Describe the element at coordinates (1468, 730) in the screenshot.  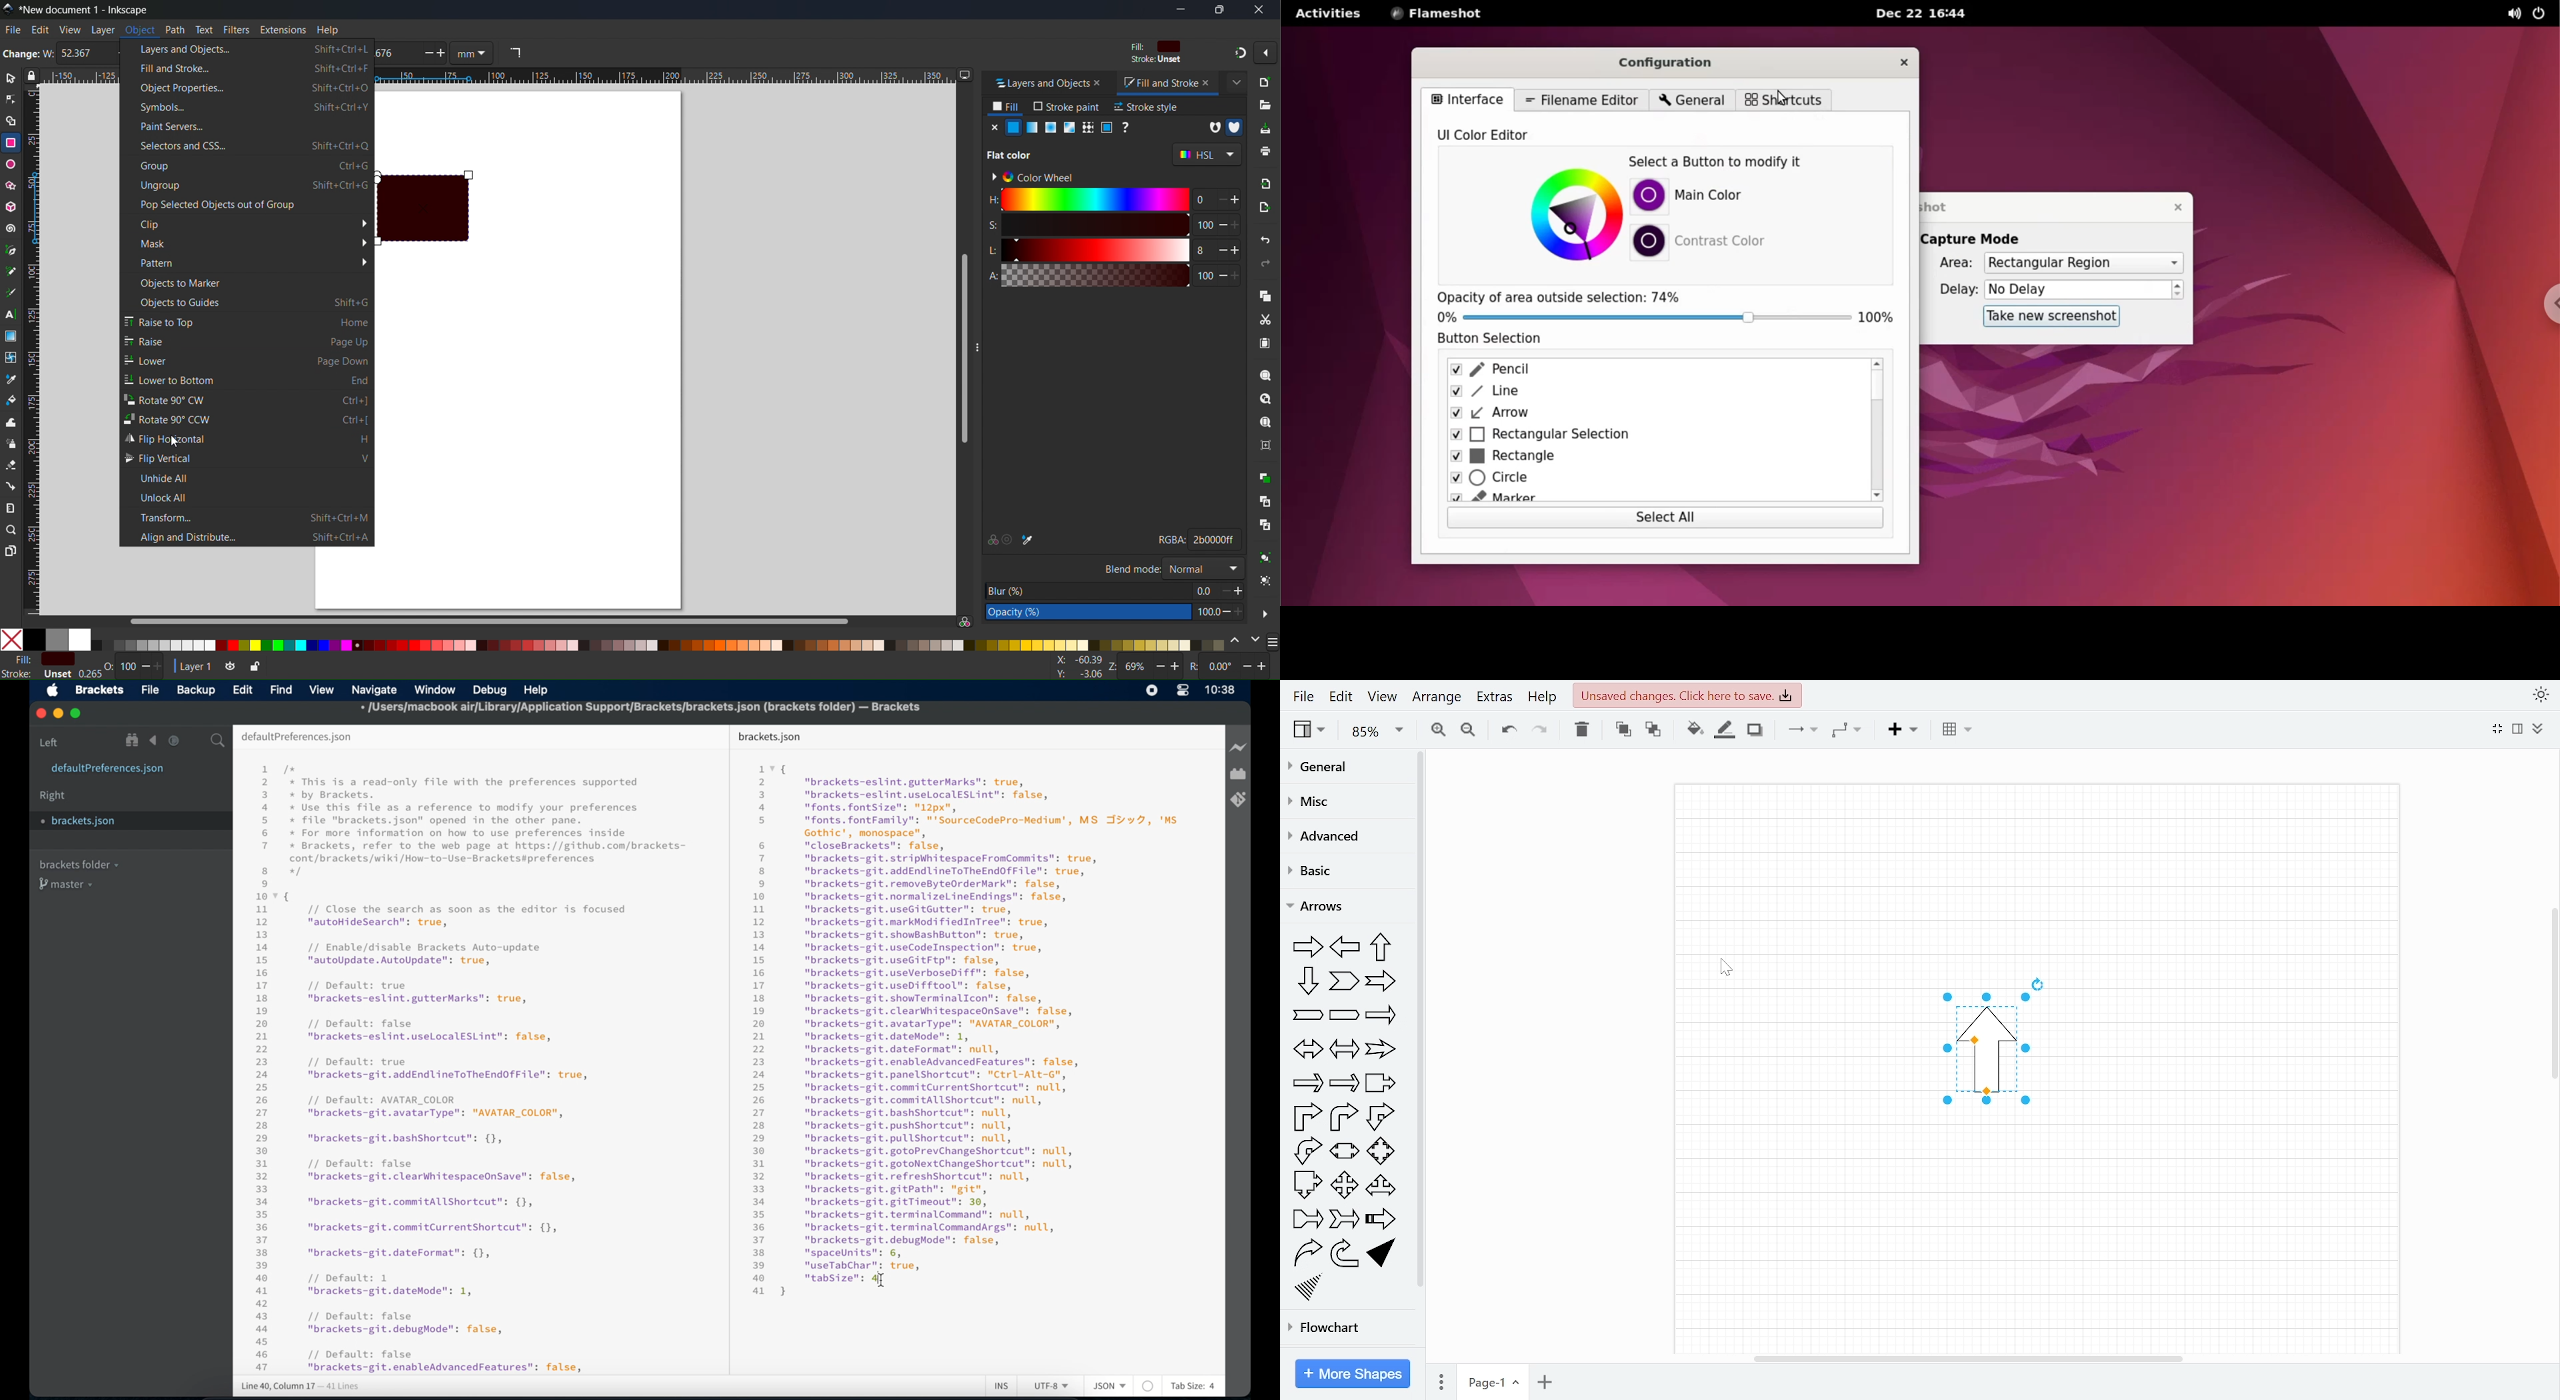
I see `Zoom out` at that location.